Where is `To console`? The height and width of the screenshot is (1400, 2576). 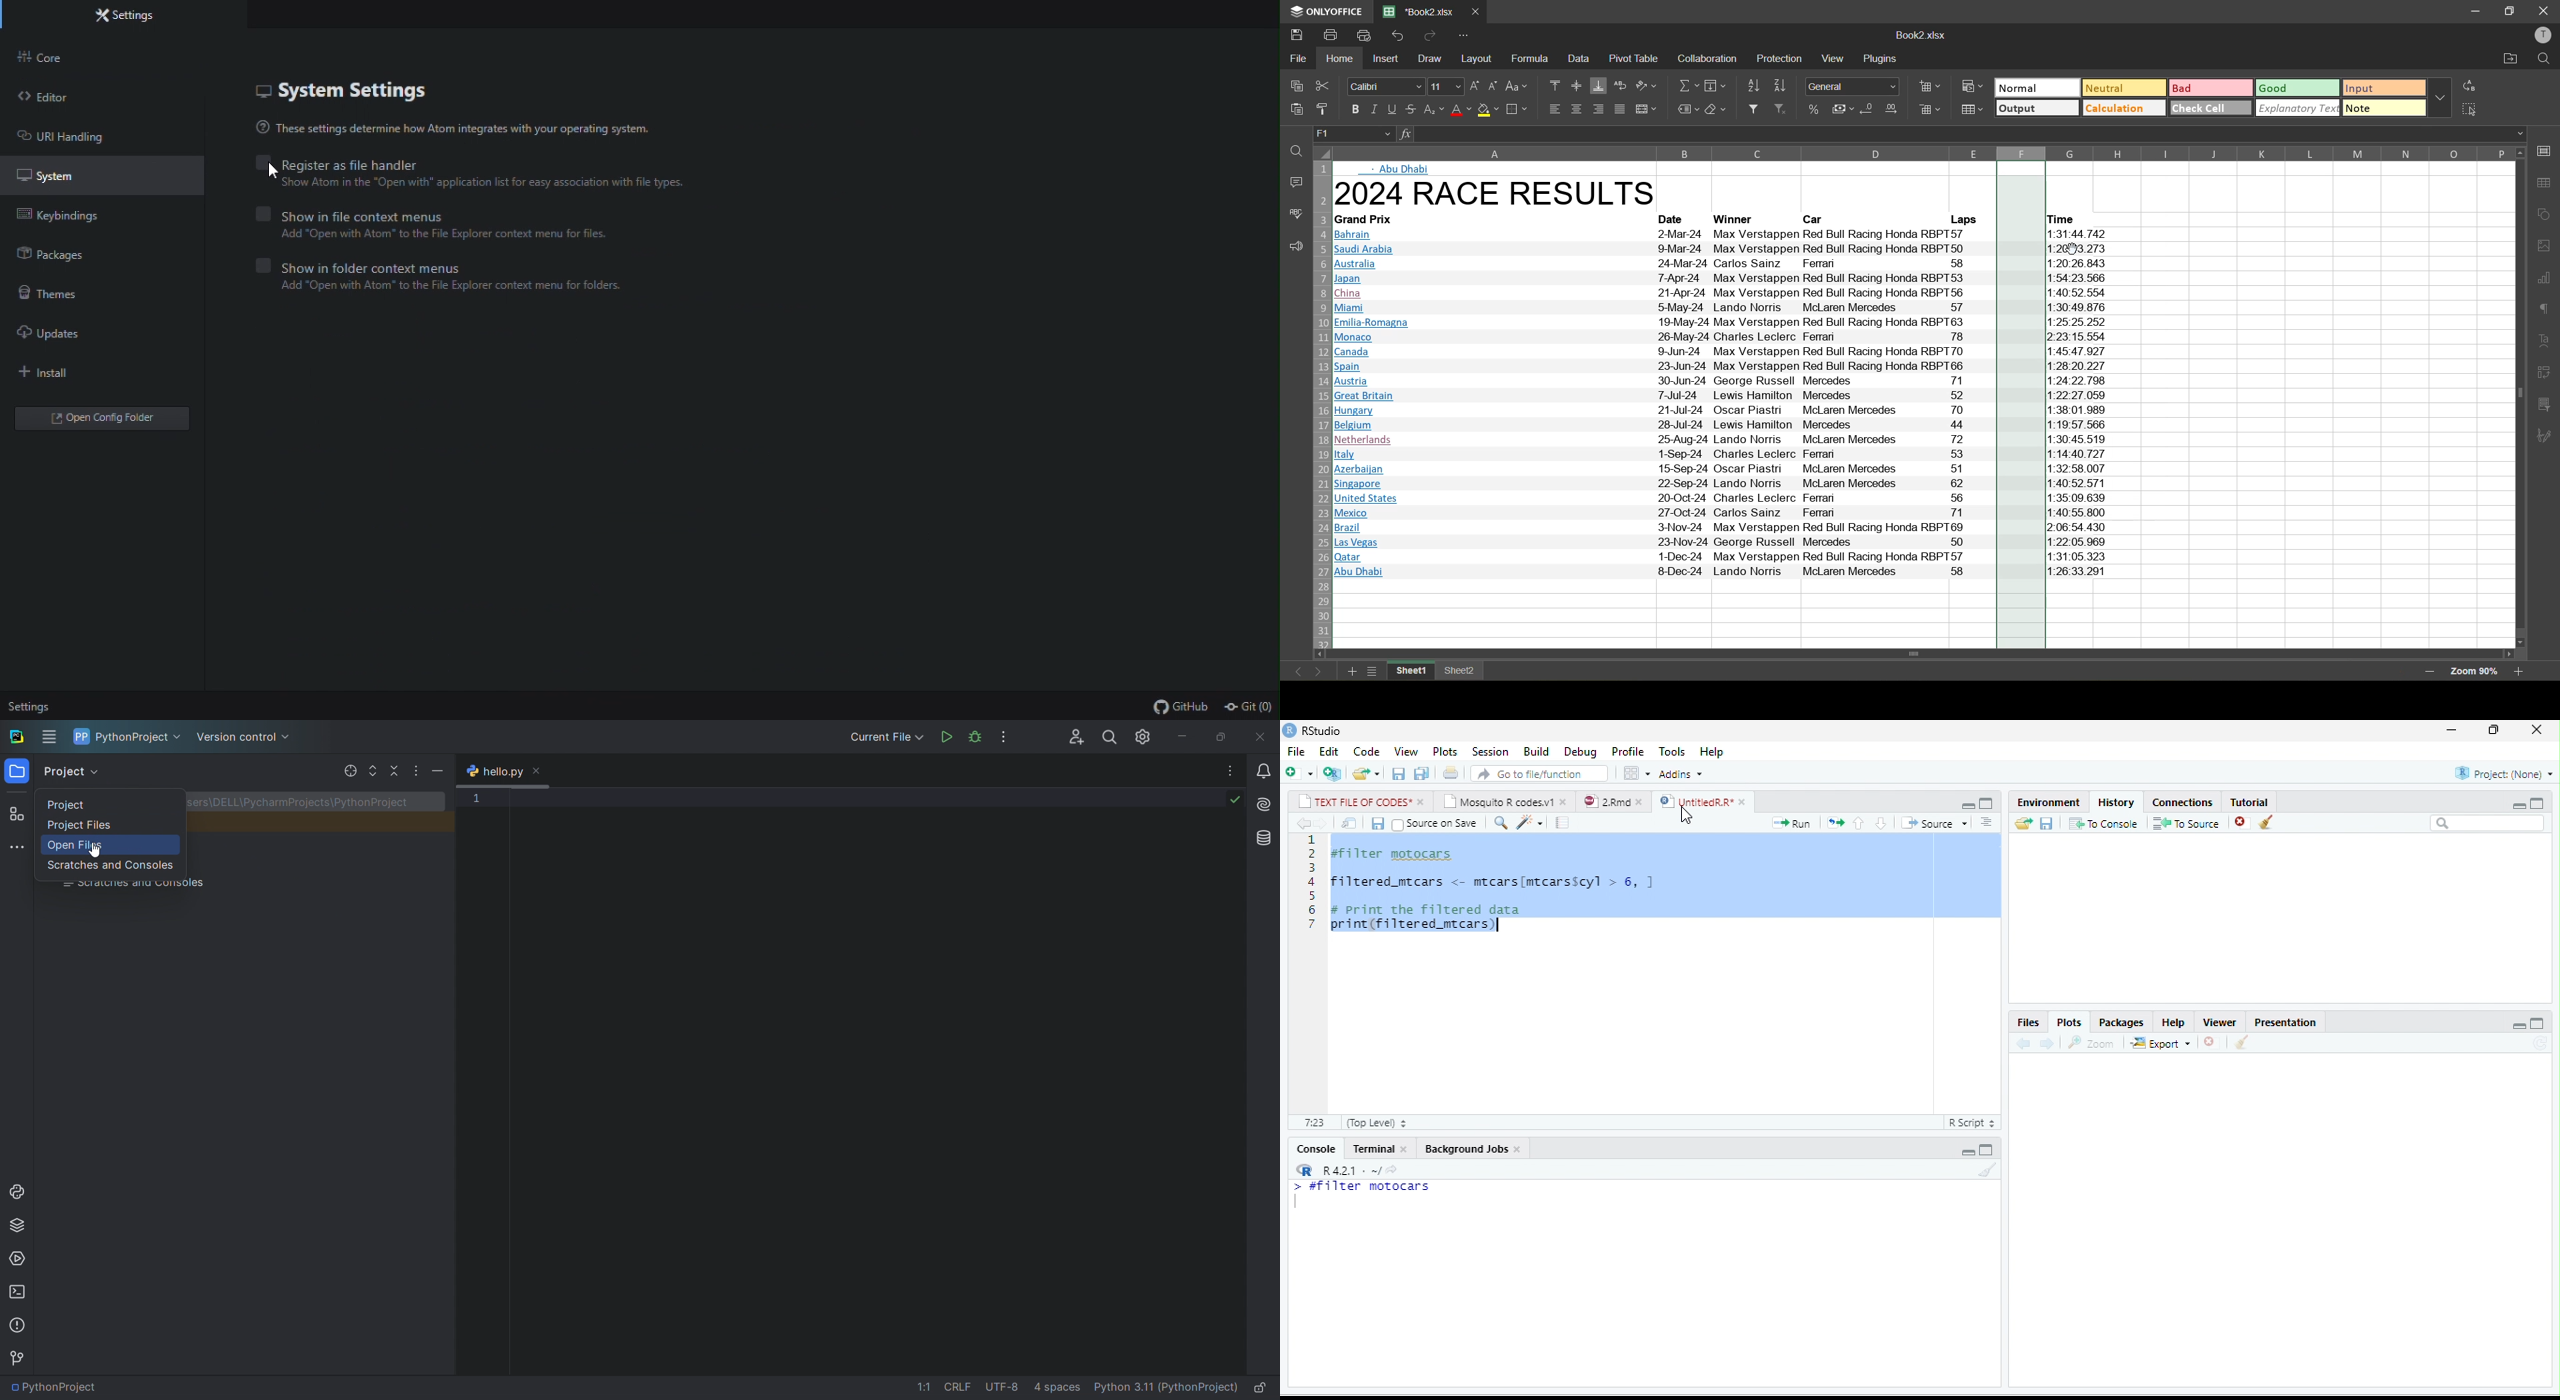 To console is located at coordinates (2104, 823).